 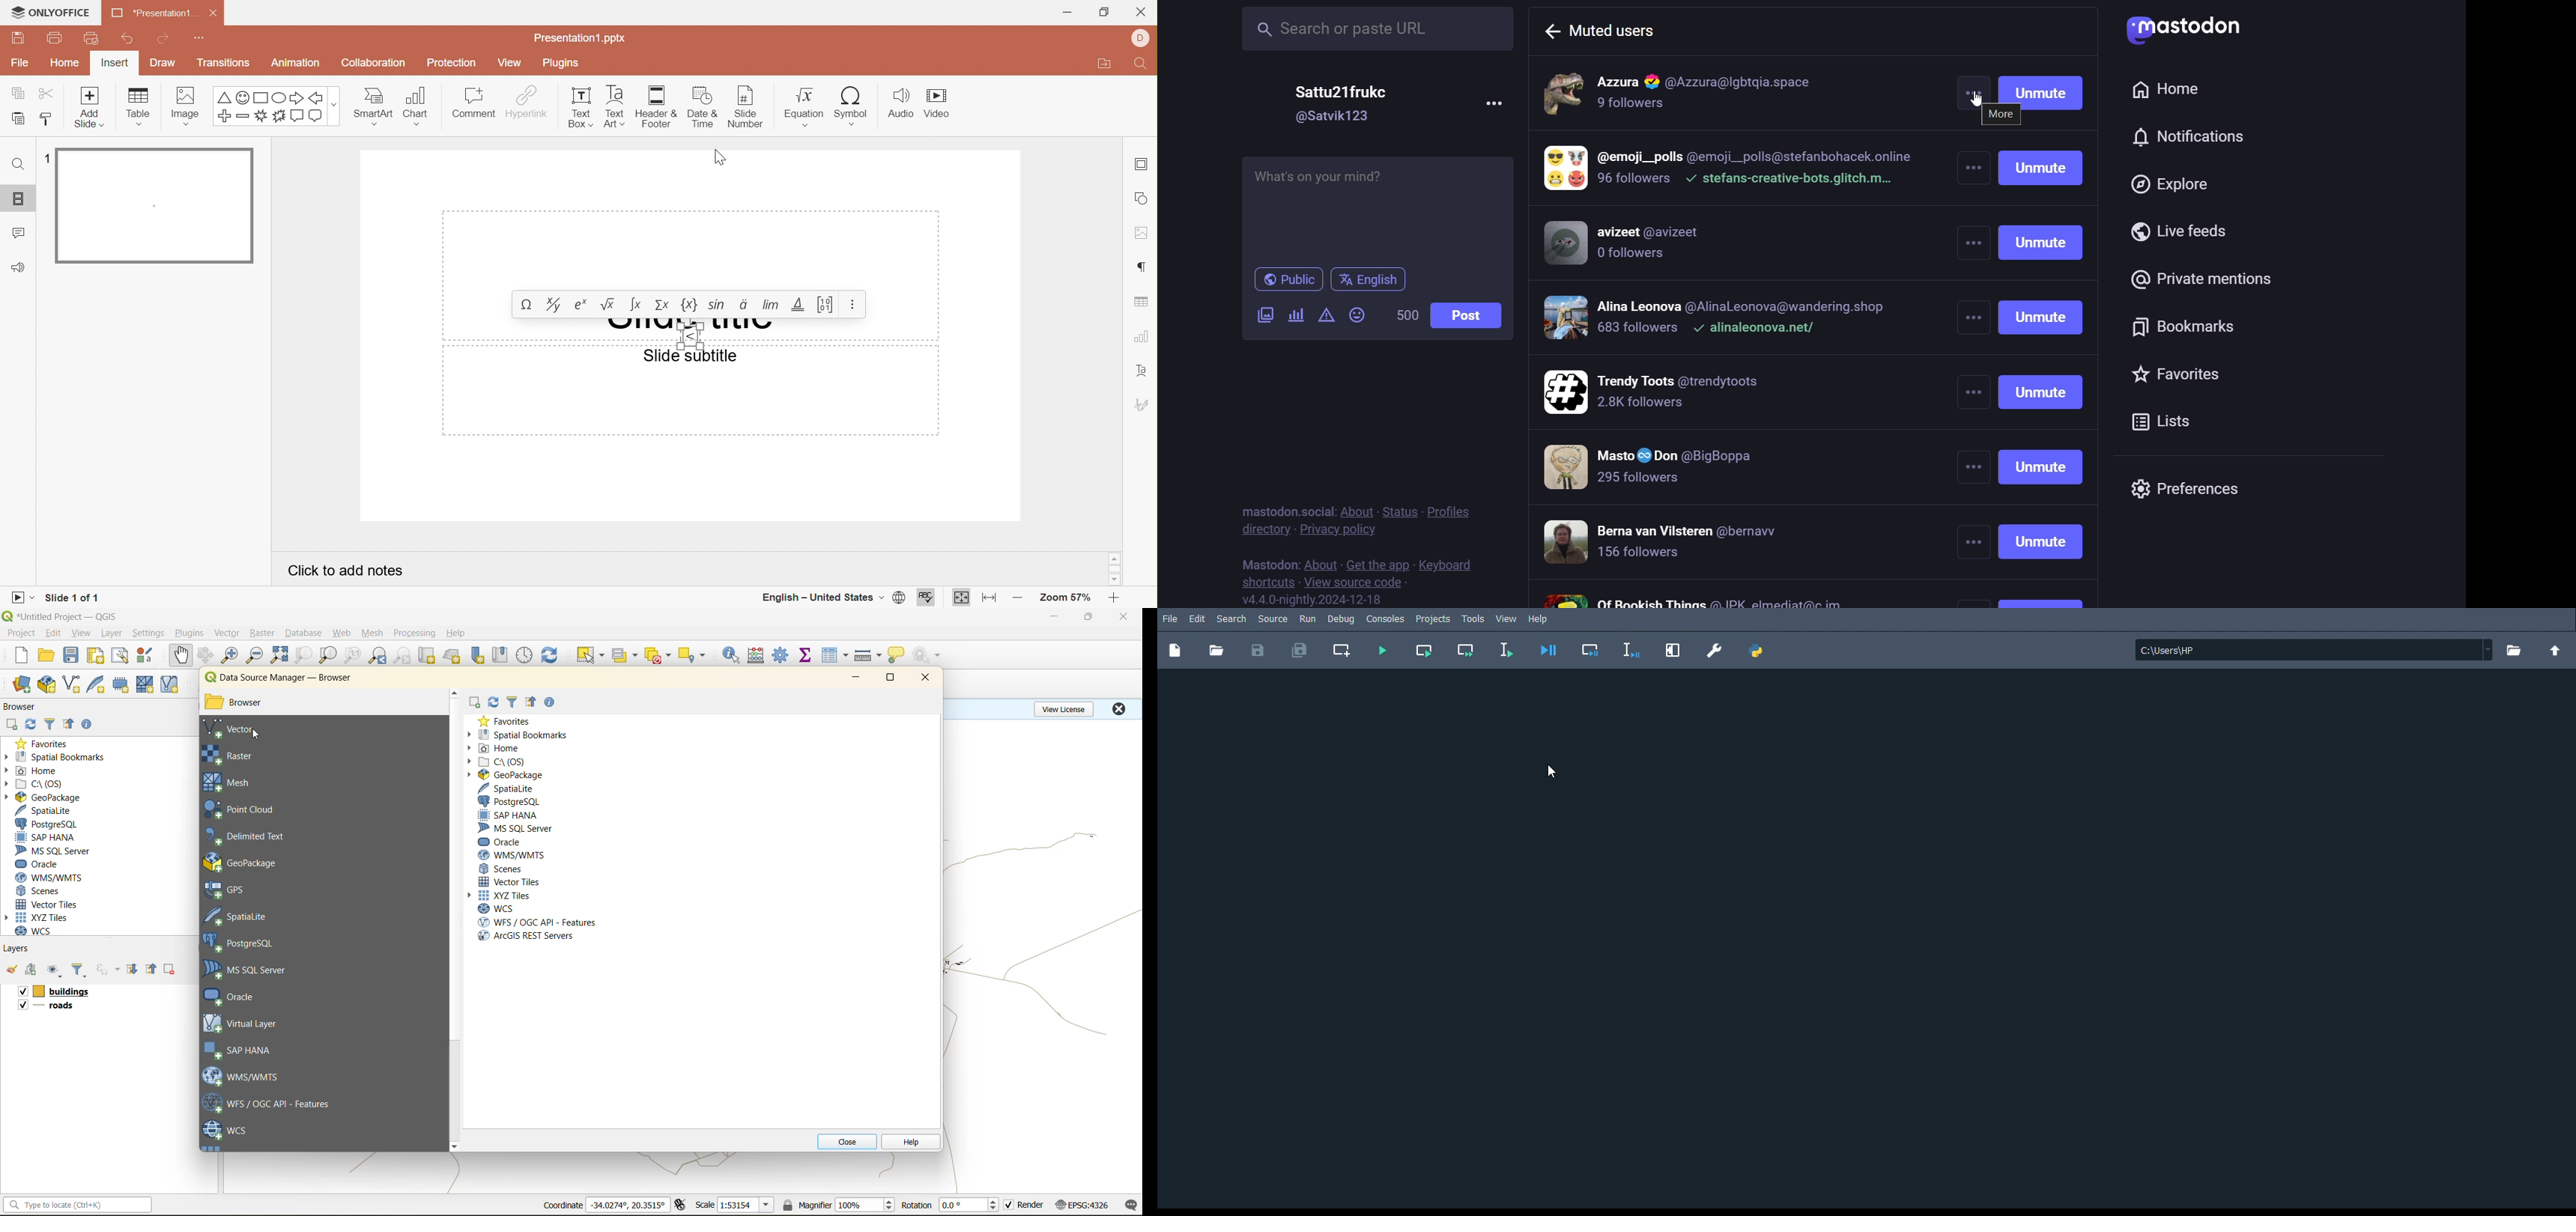 I want to click on Hyperlink, so click(x=529, y=104).